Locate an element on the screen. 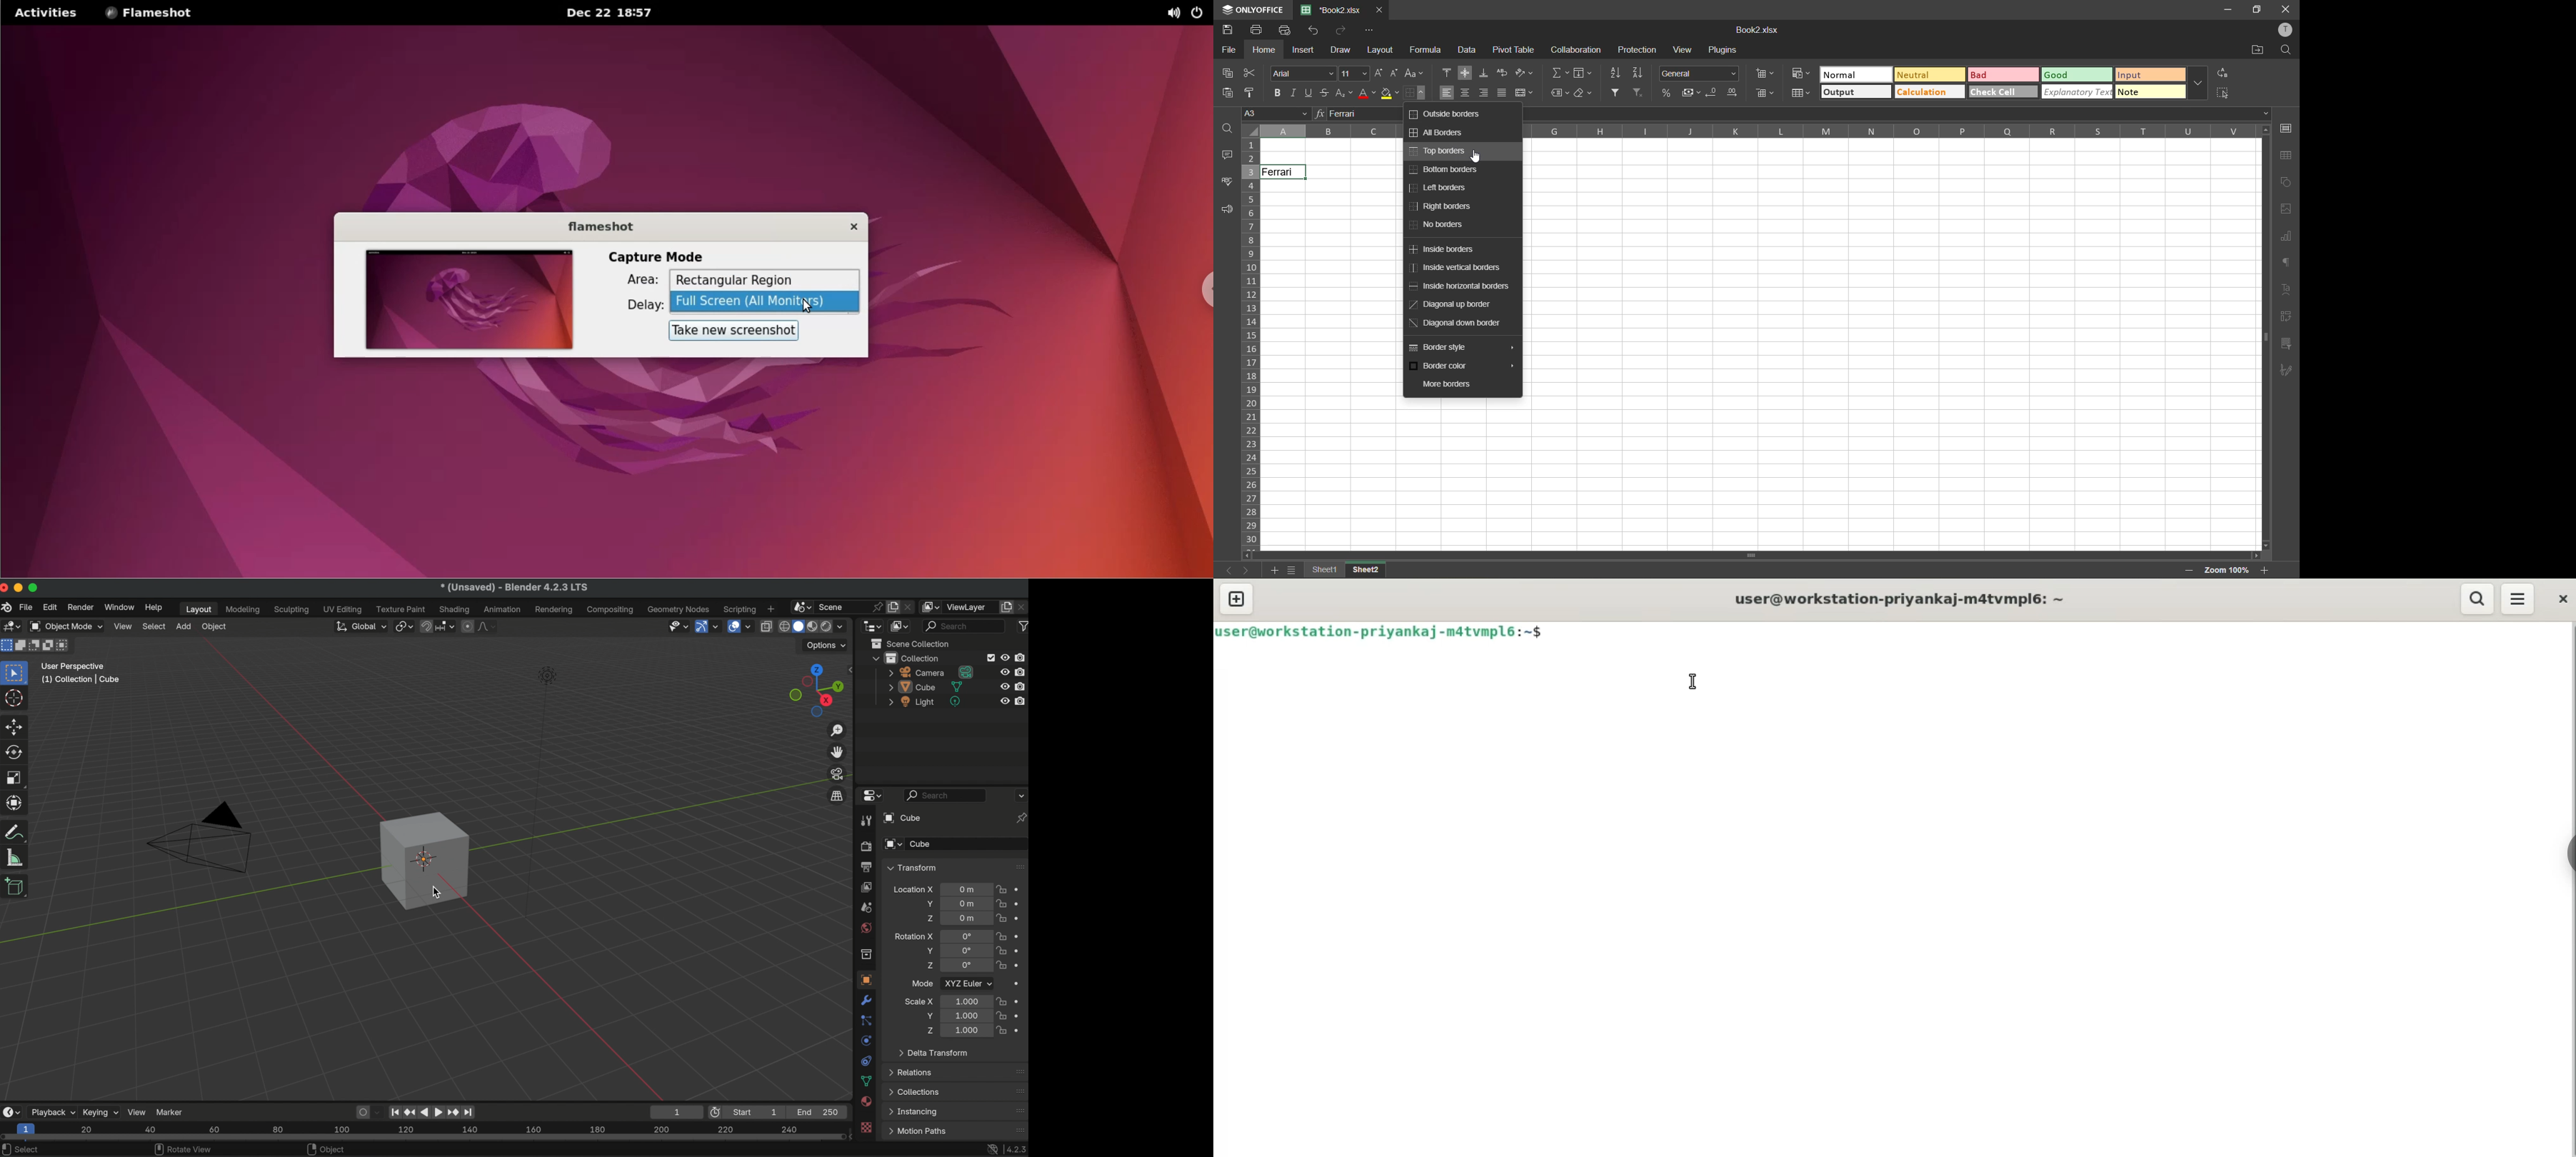 The width and height of the screenshot is (2576, 1176). previous is located at coordinates (1226, 570).